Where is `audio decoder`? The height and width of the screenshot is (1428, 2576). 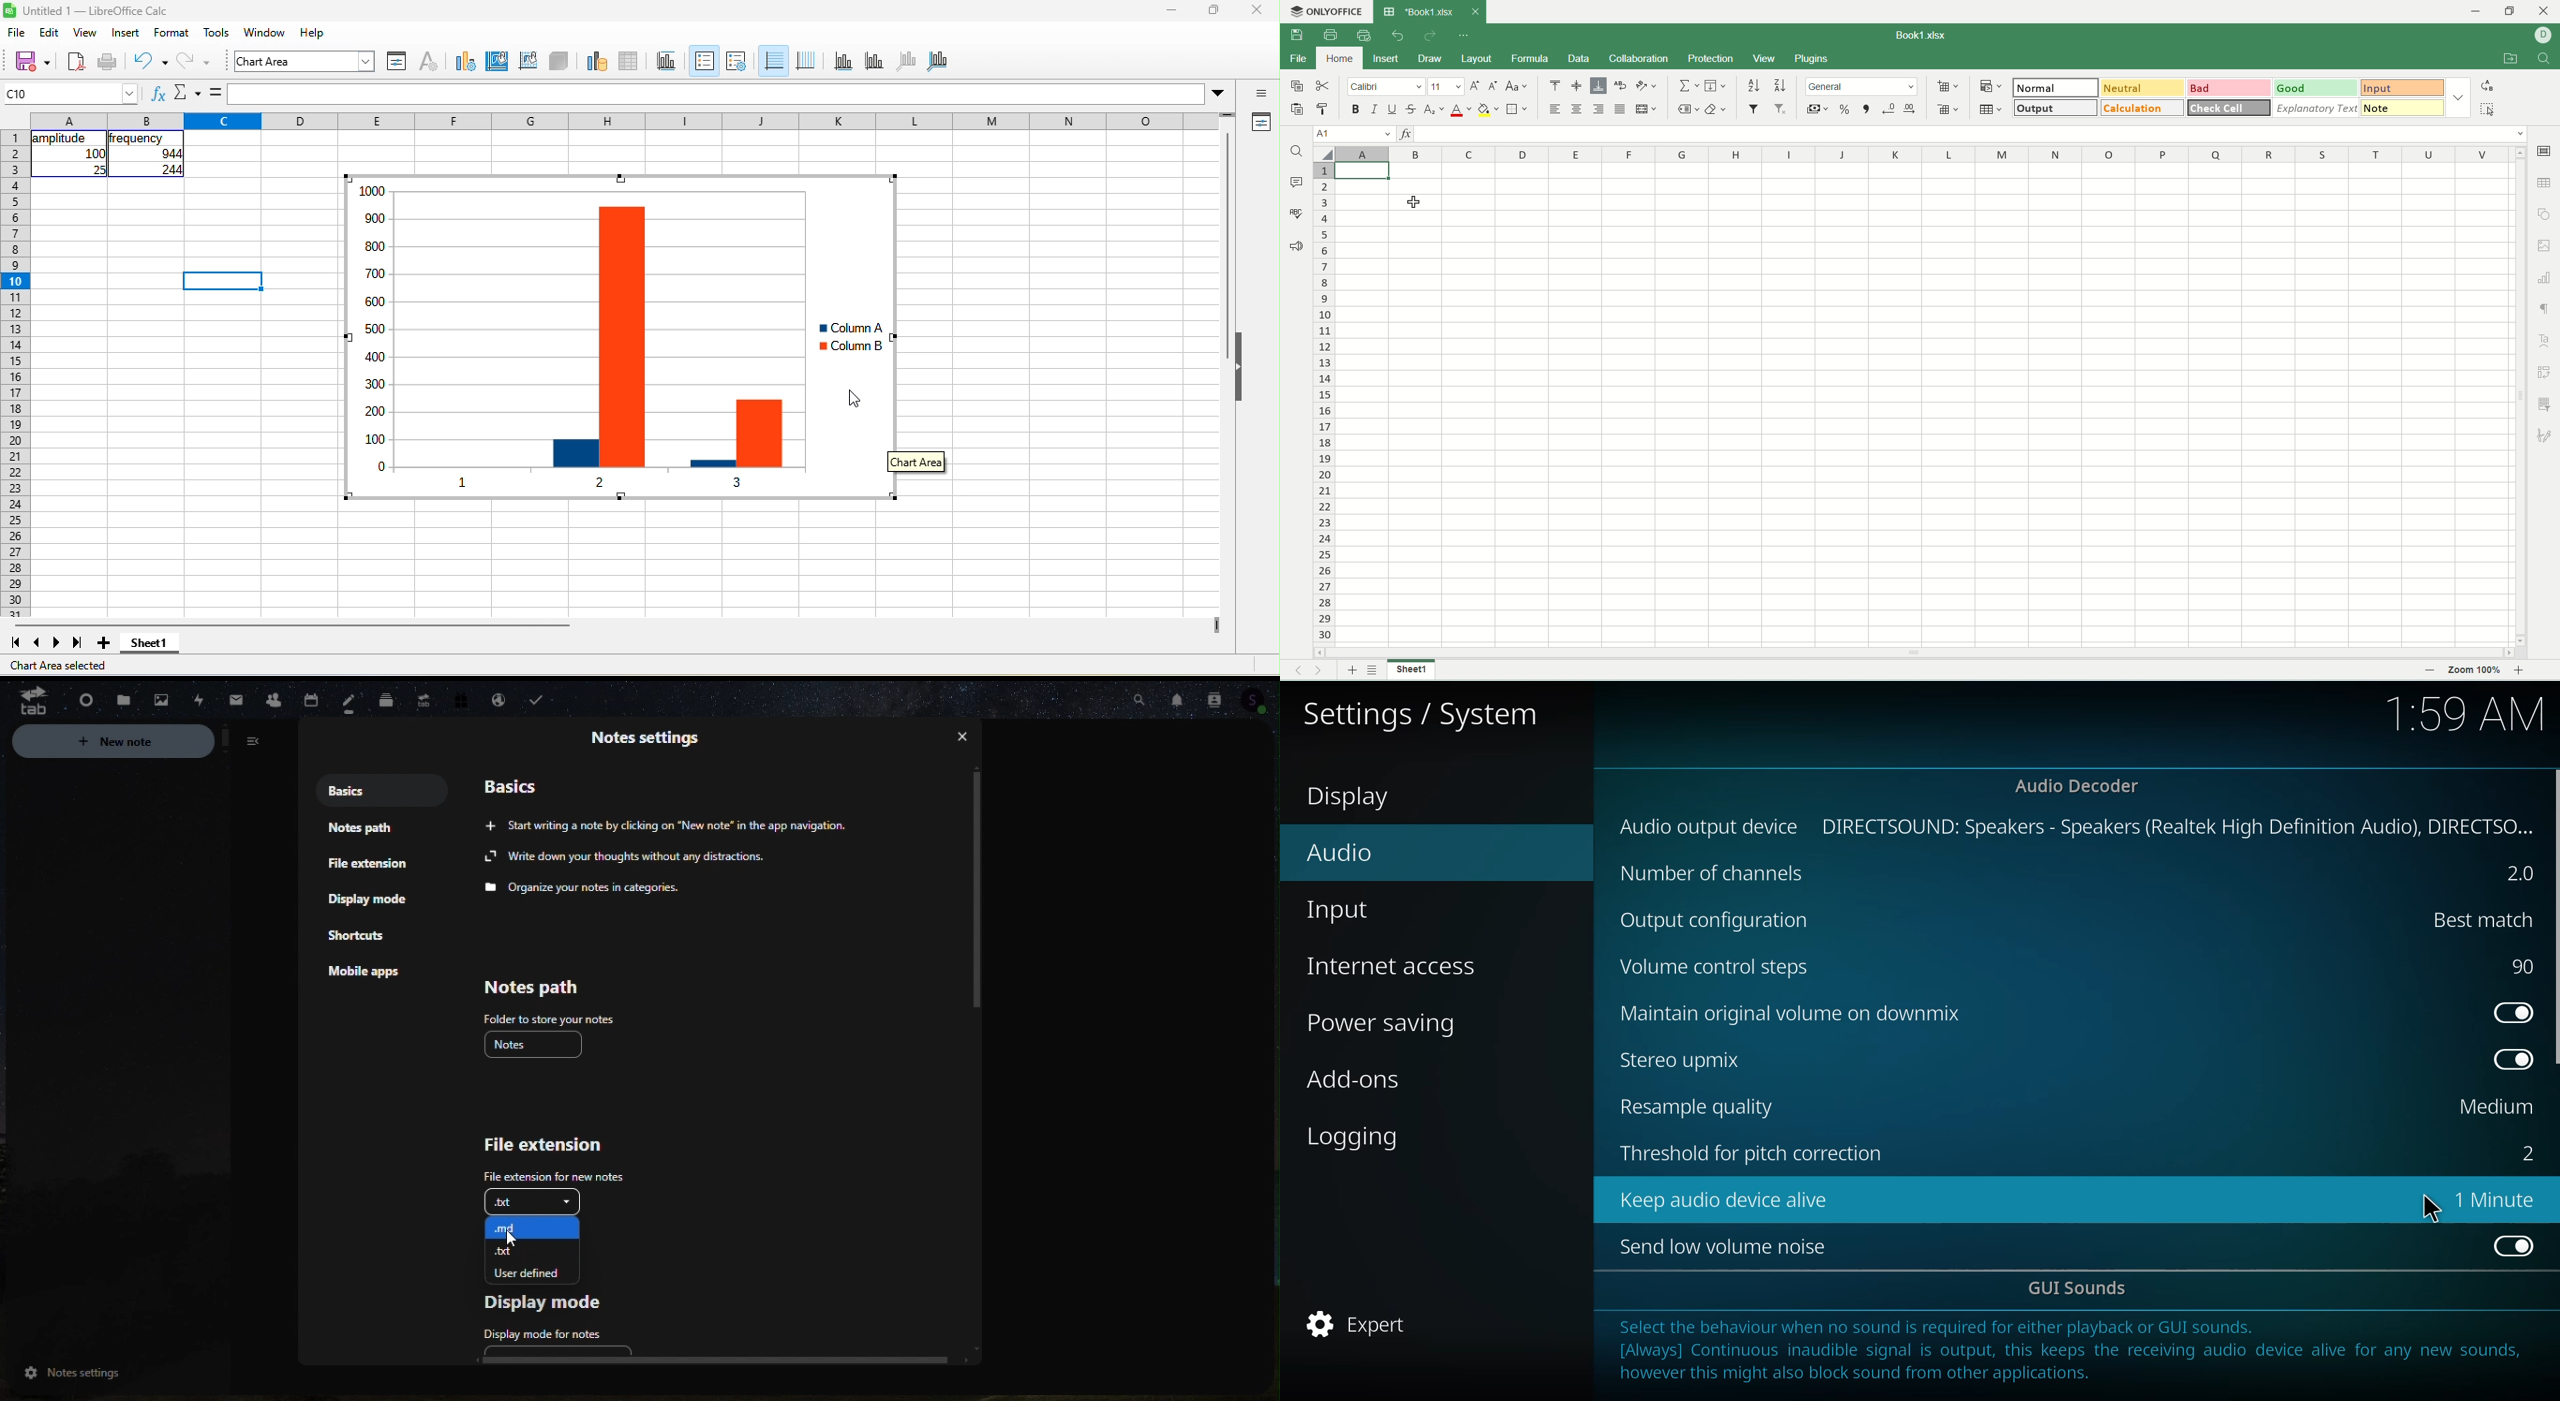
audio decoder is located at coordinates (2077, 786).